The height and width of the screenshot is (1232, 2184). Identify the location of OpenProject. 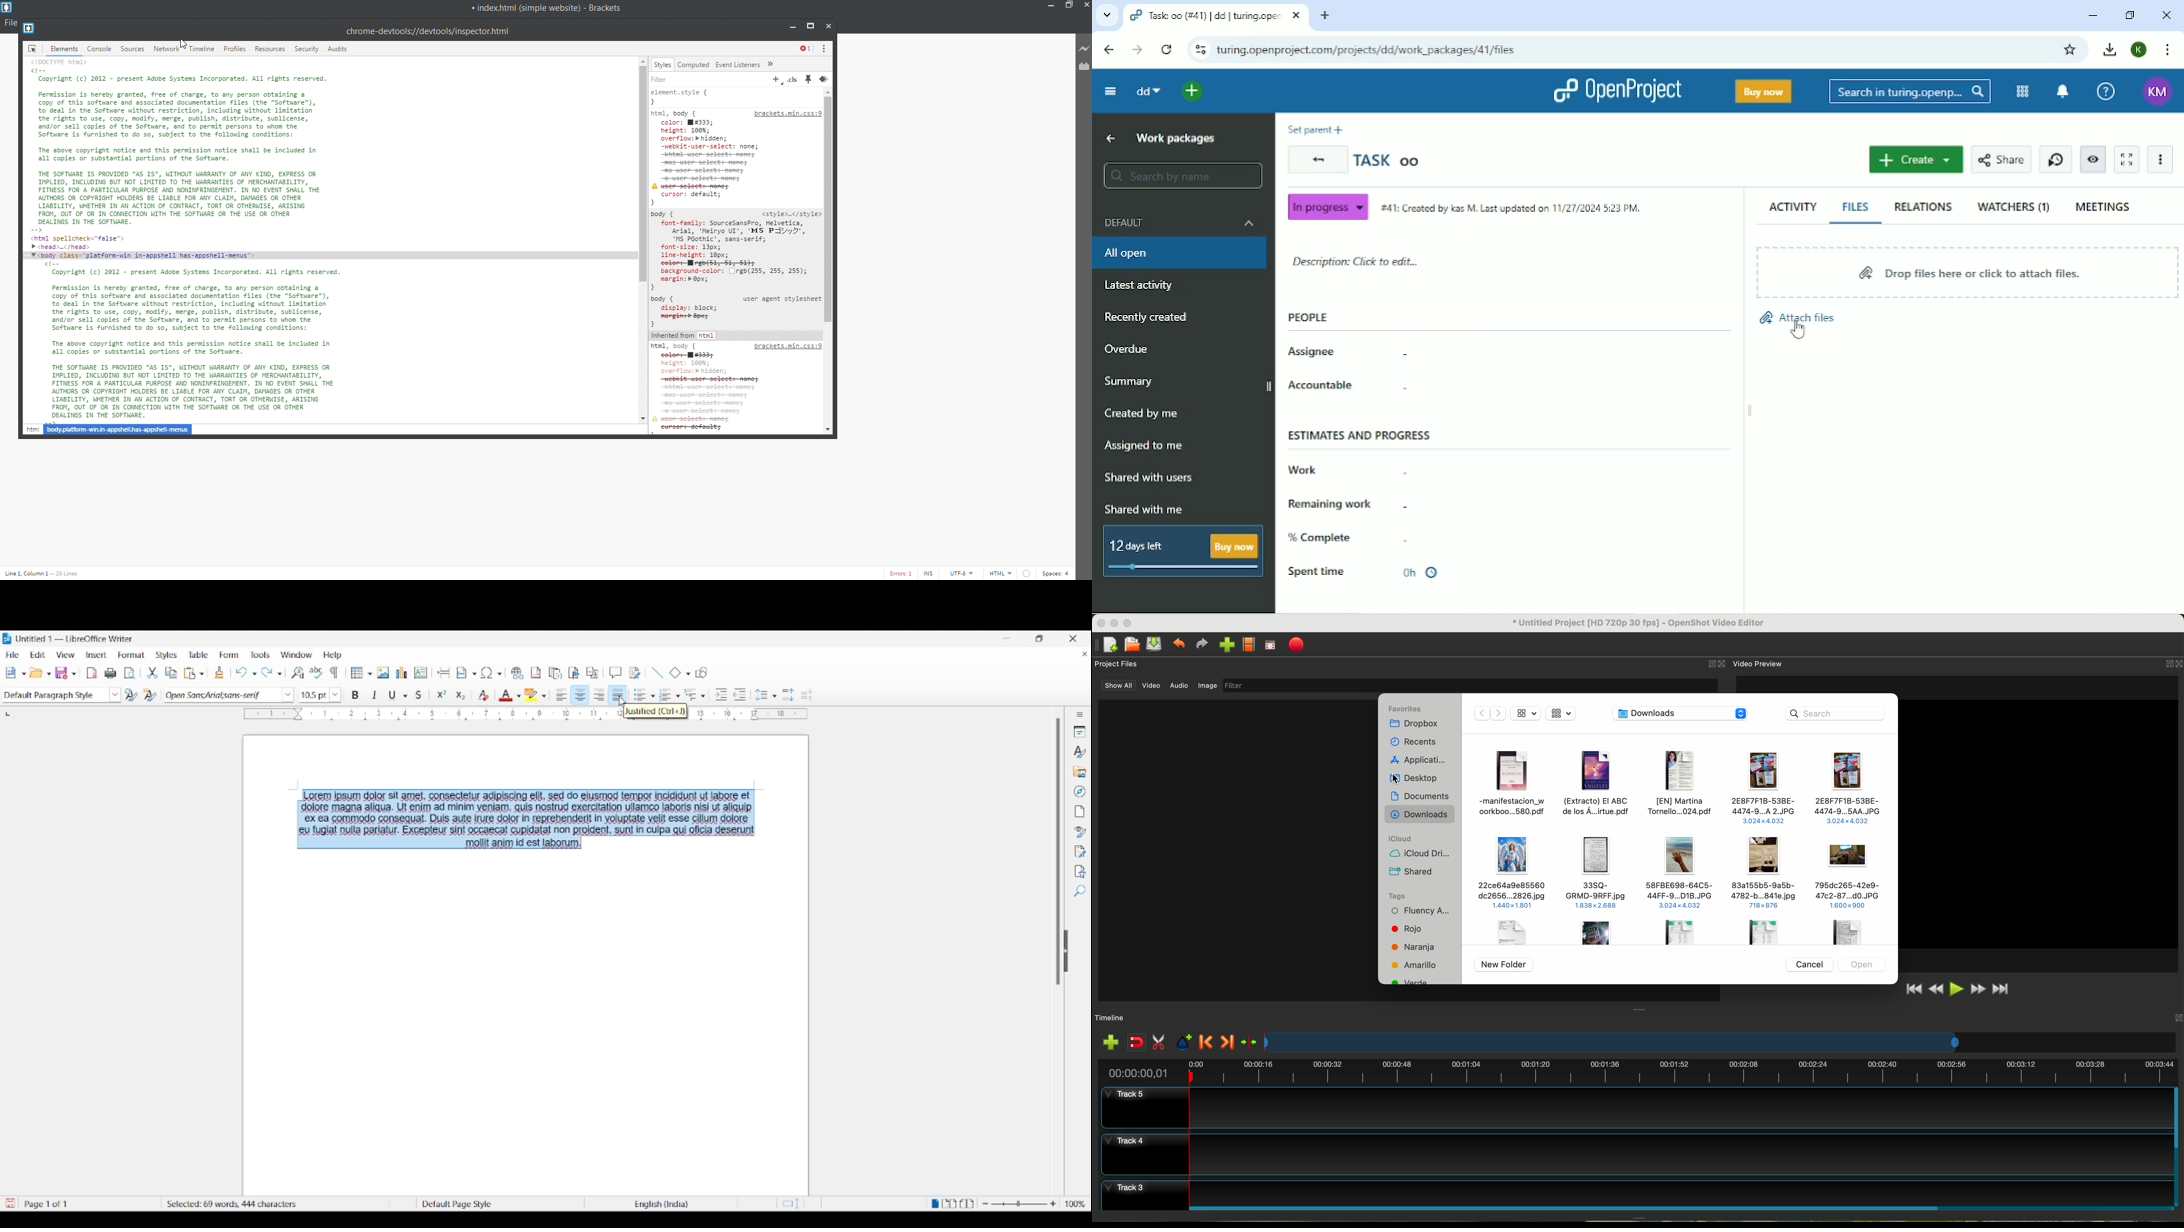
(1620, 90).